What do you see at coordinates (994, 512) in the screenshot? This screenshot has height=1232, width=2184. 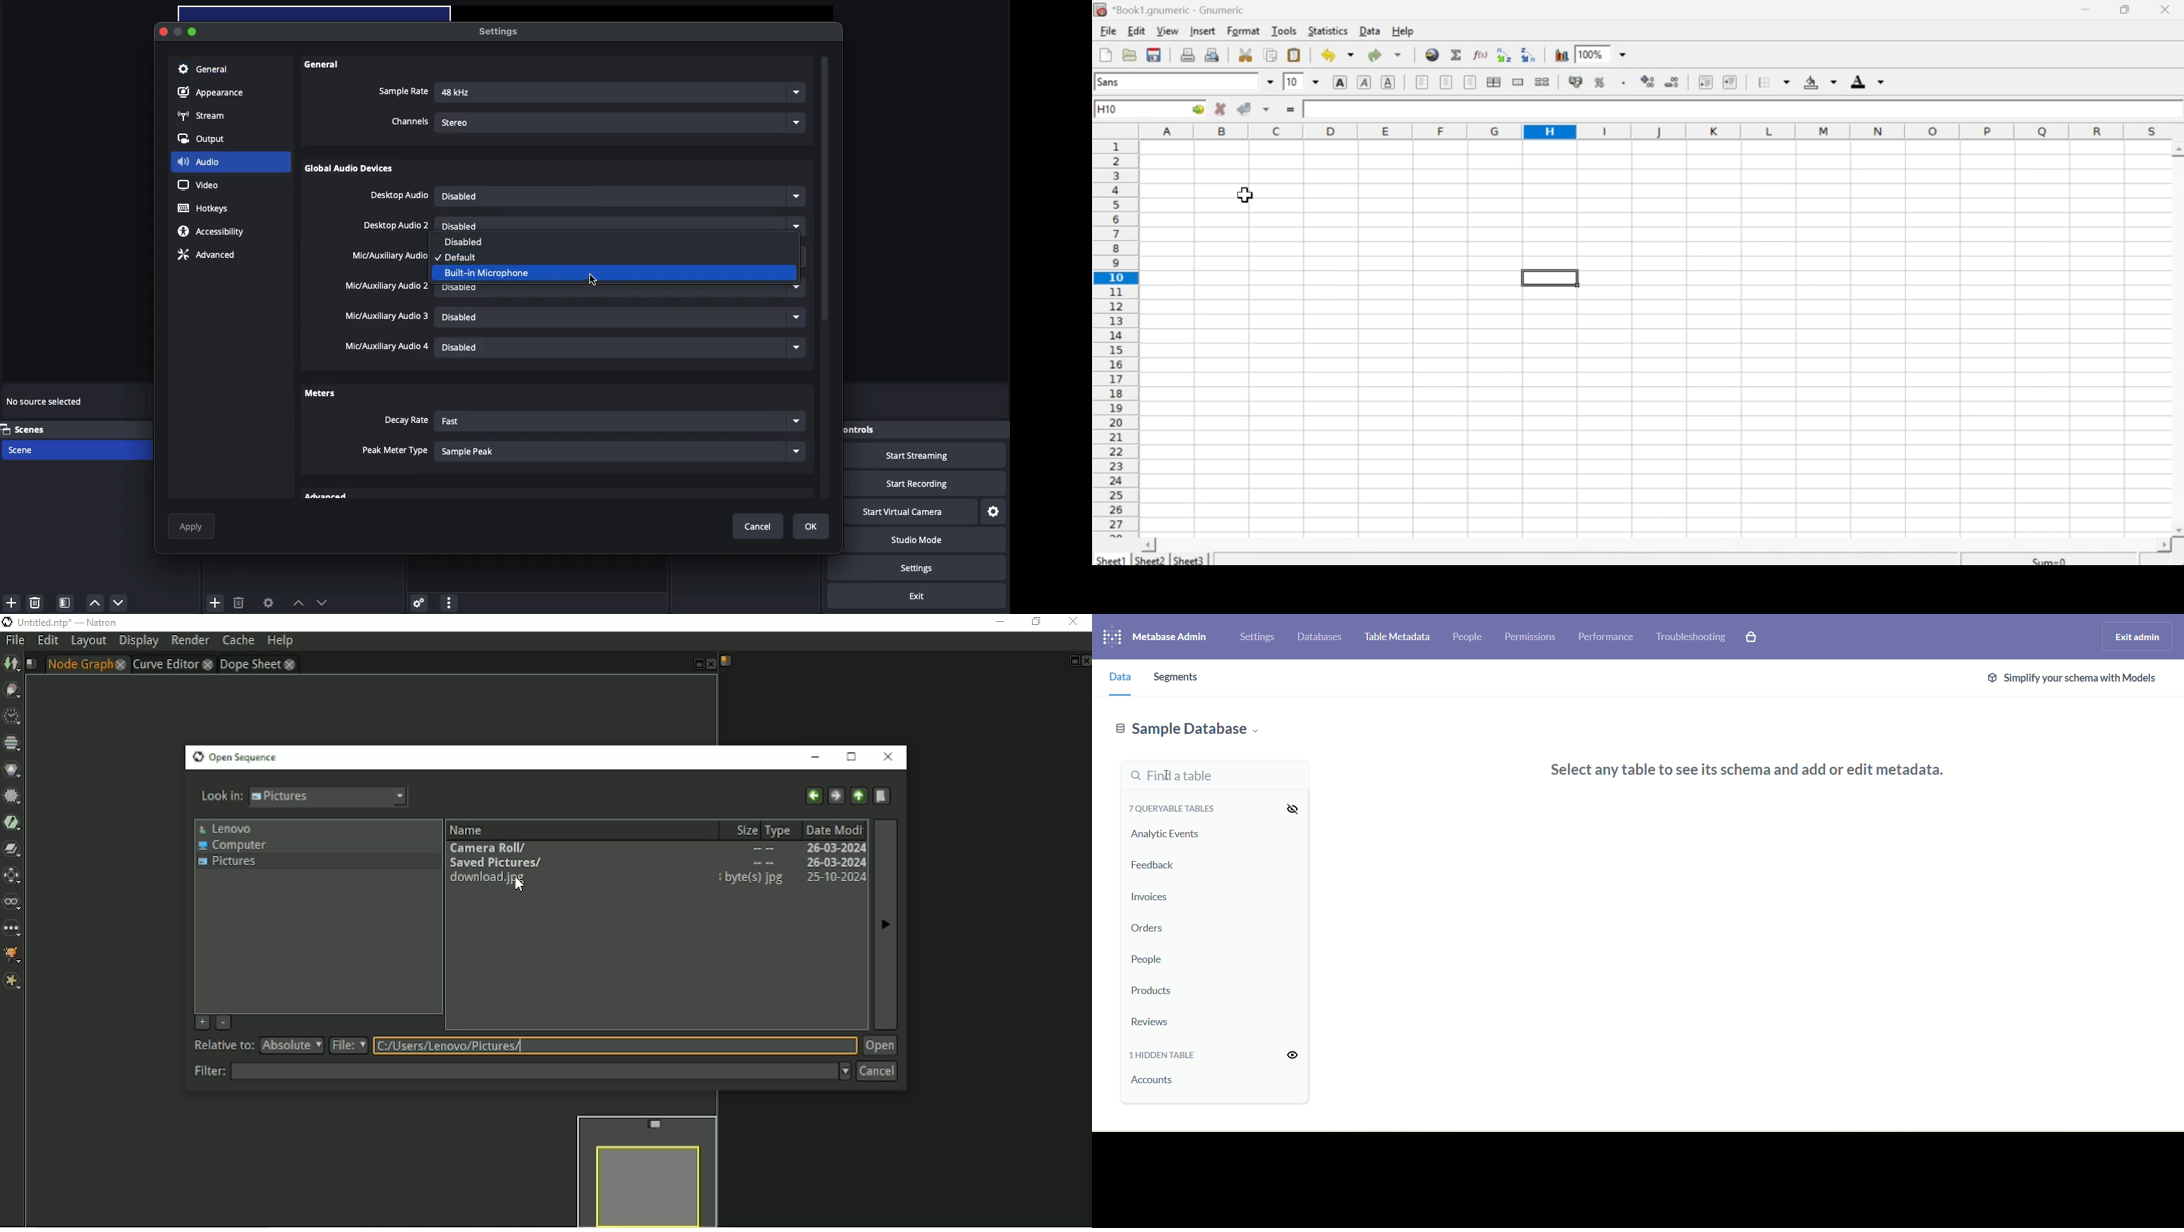 I see `Settings` at bounding box center [994, 512].